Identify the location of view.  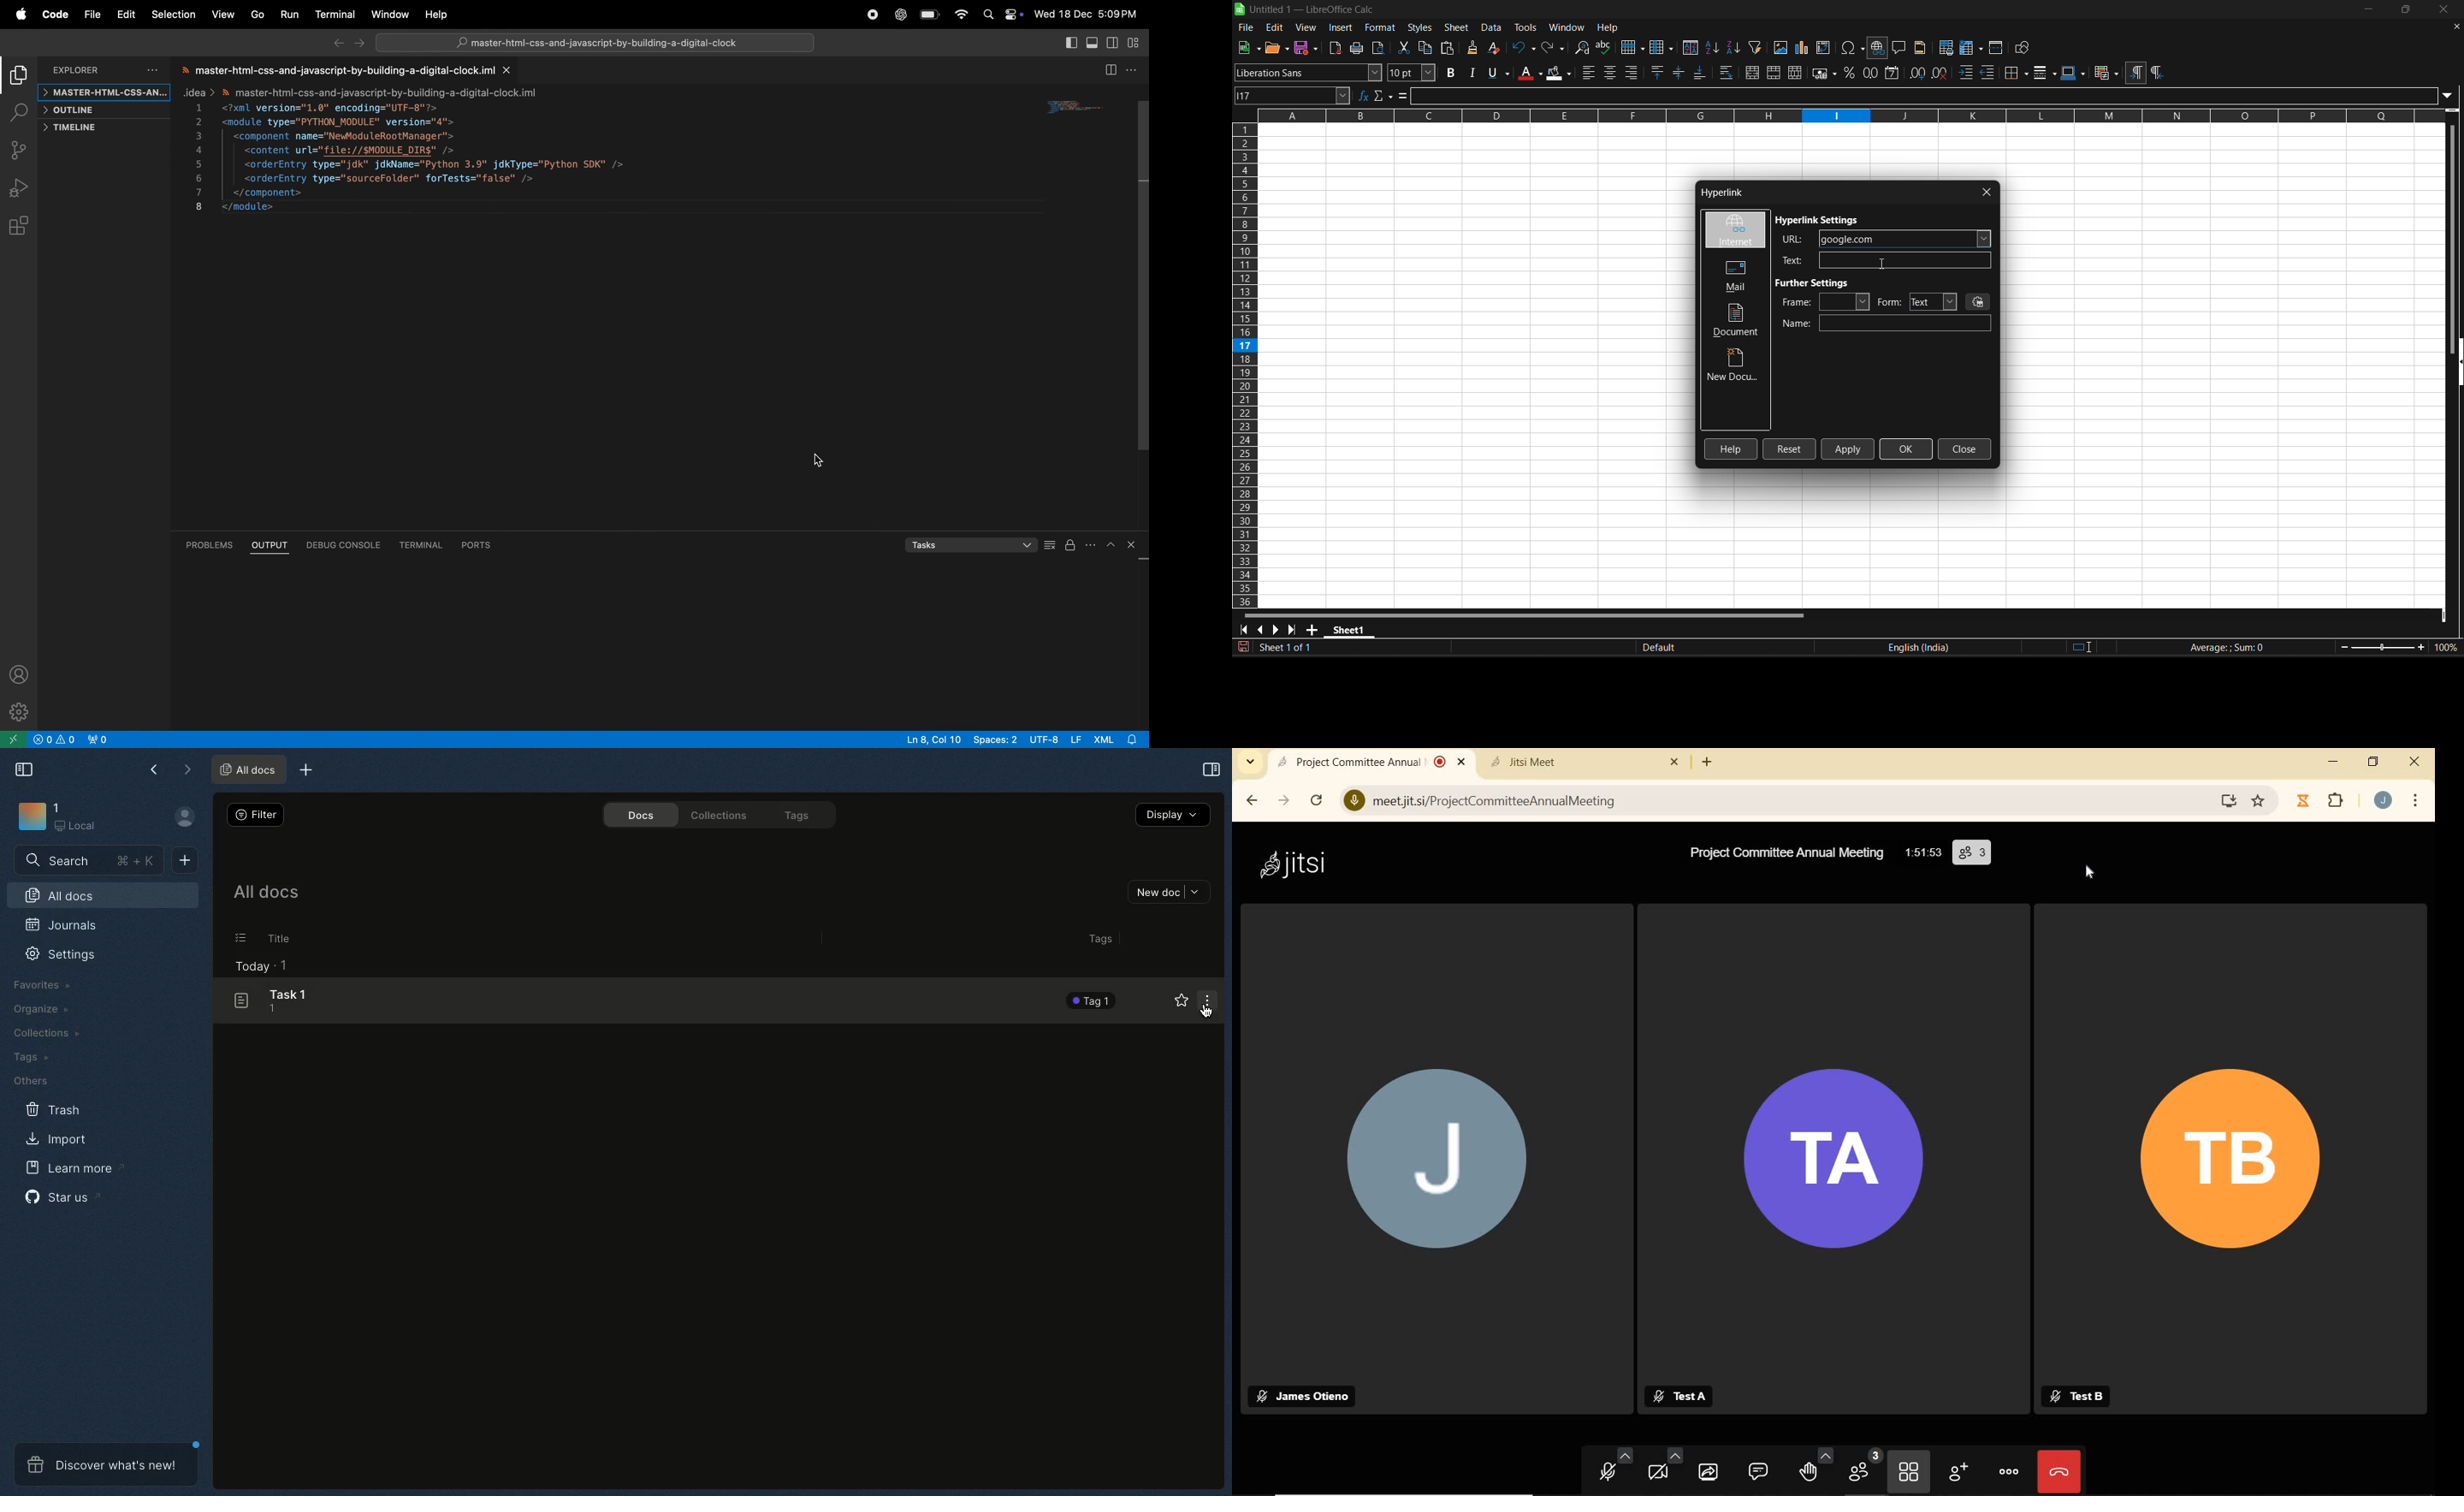
(224, 13).